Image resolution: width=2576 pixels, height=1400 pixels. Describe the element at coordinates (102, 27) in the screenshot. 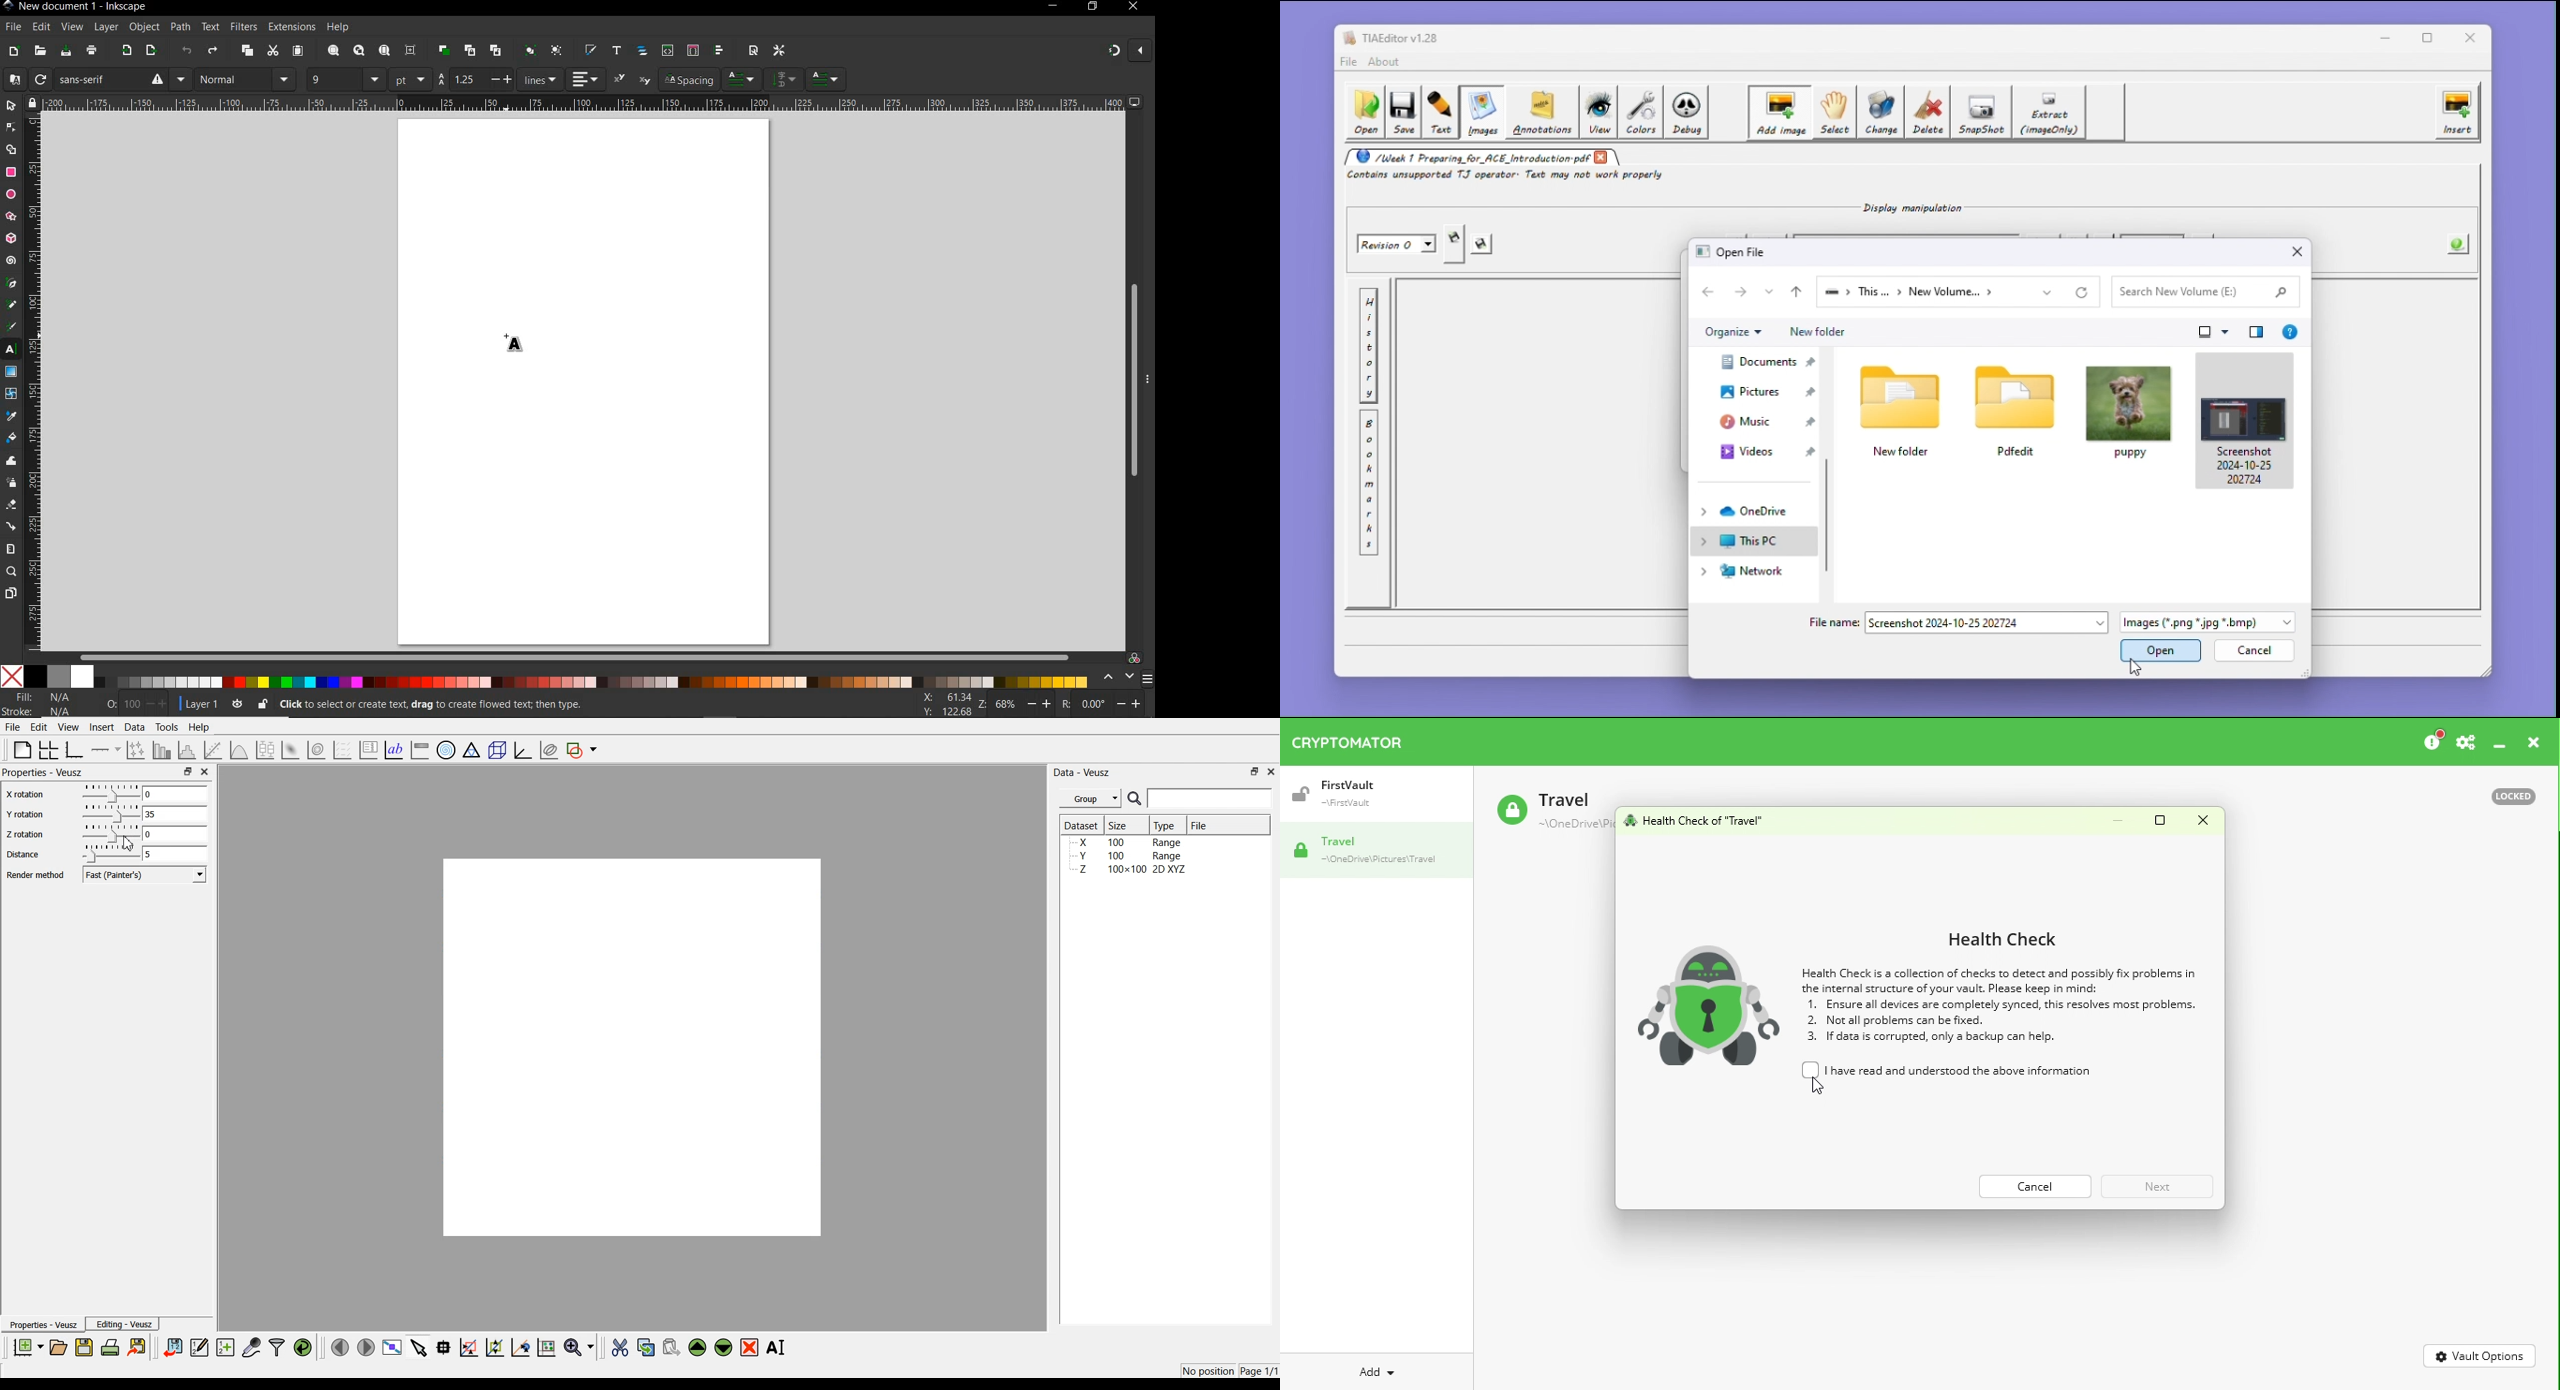

I see `layer` at that location.